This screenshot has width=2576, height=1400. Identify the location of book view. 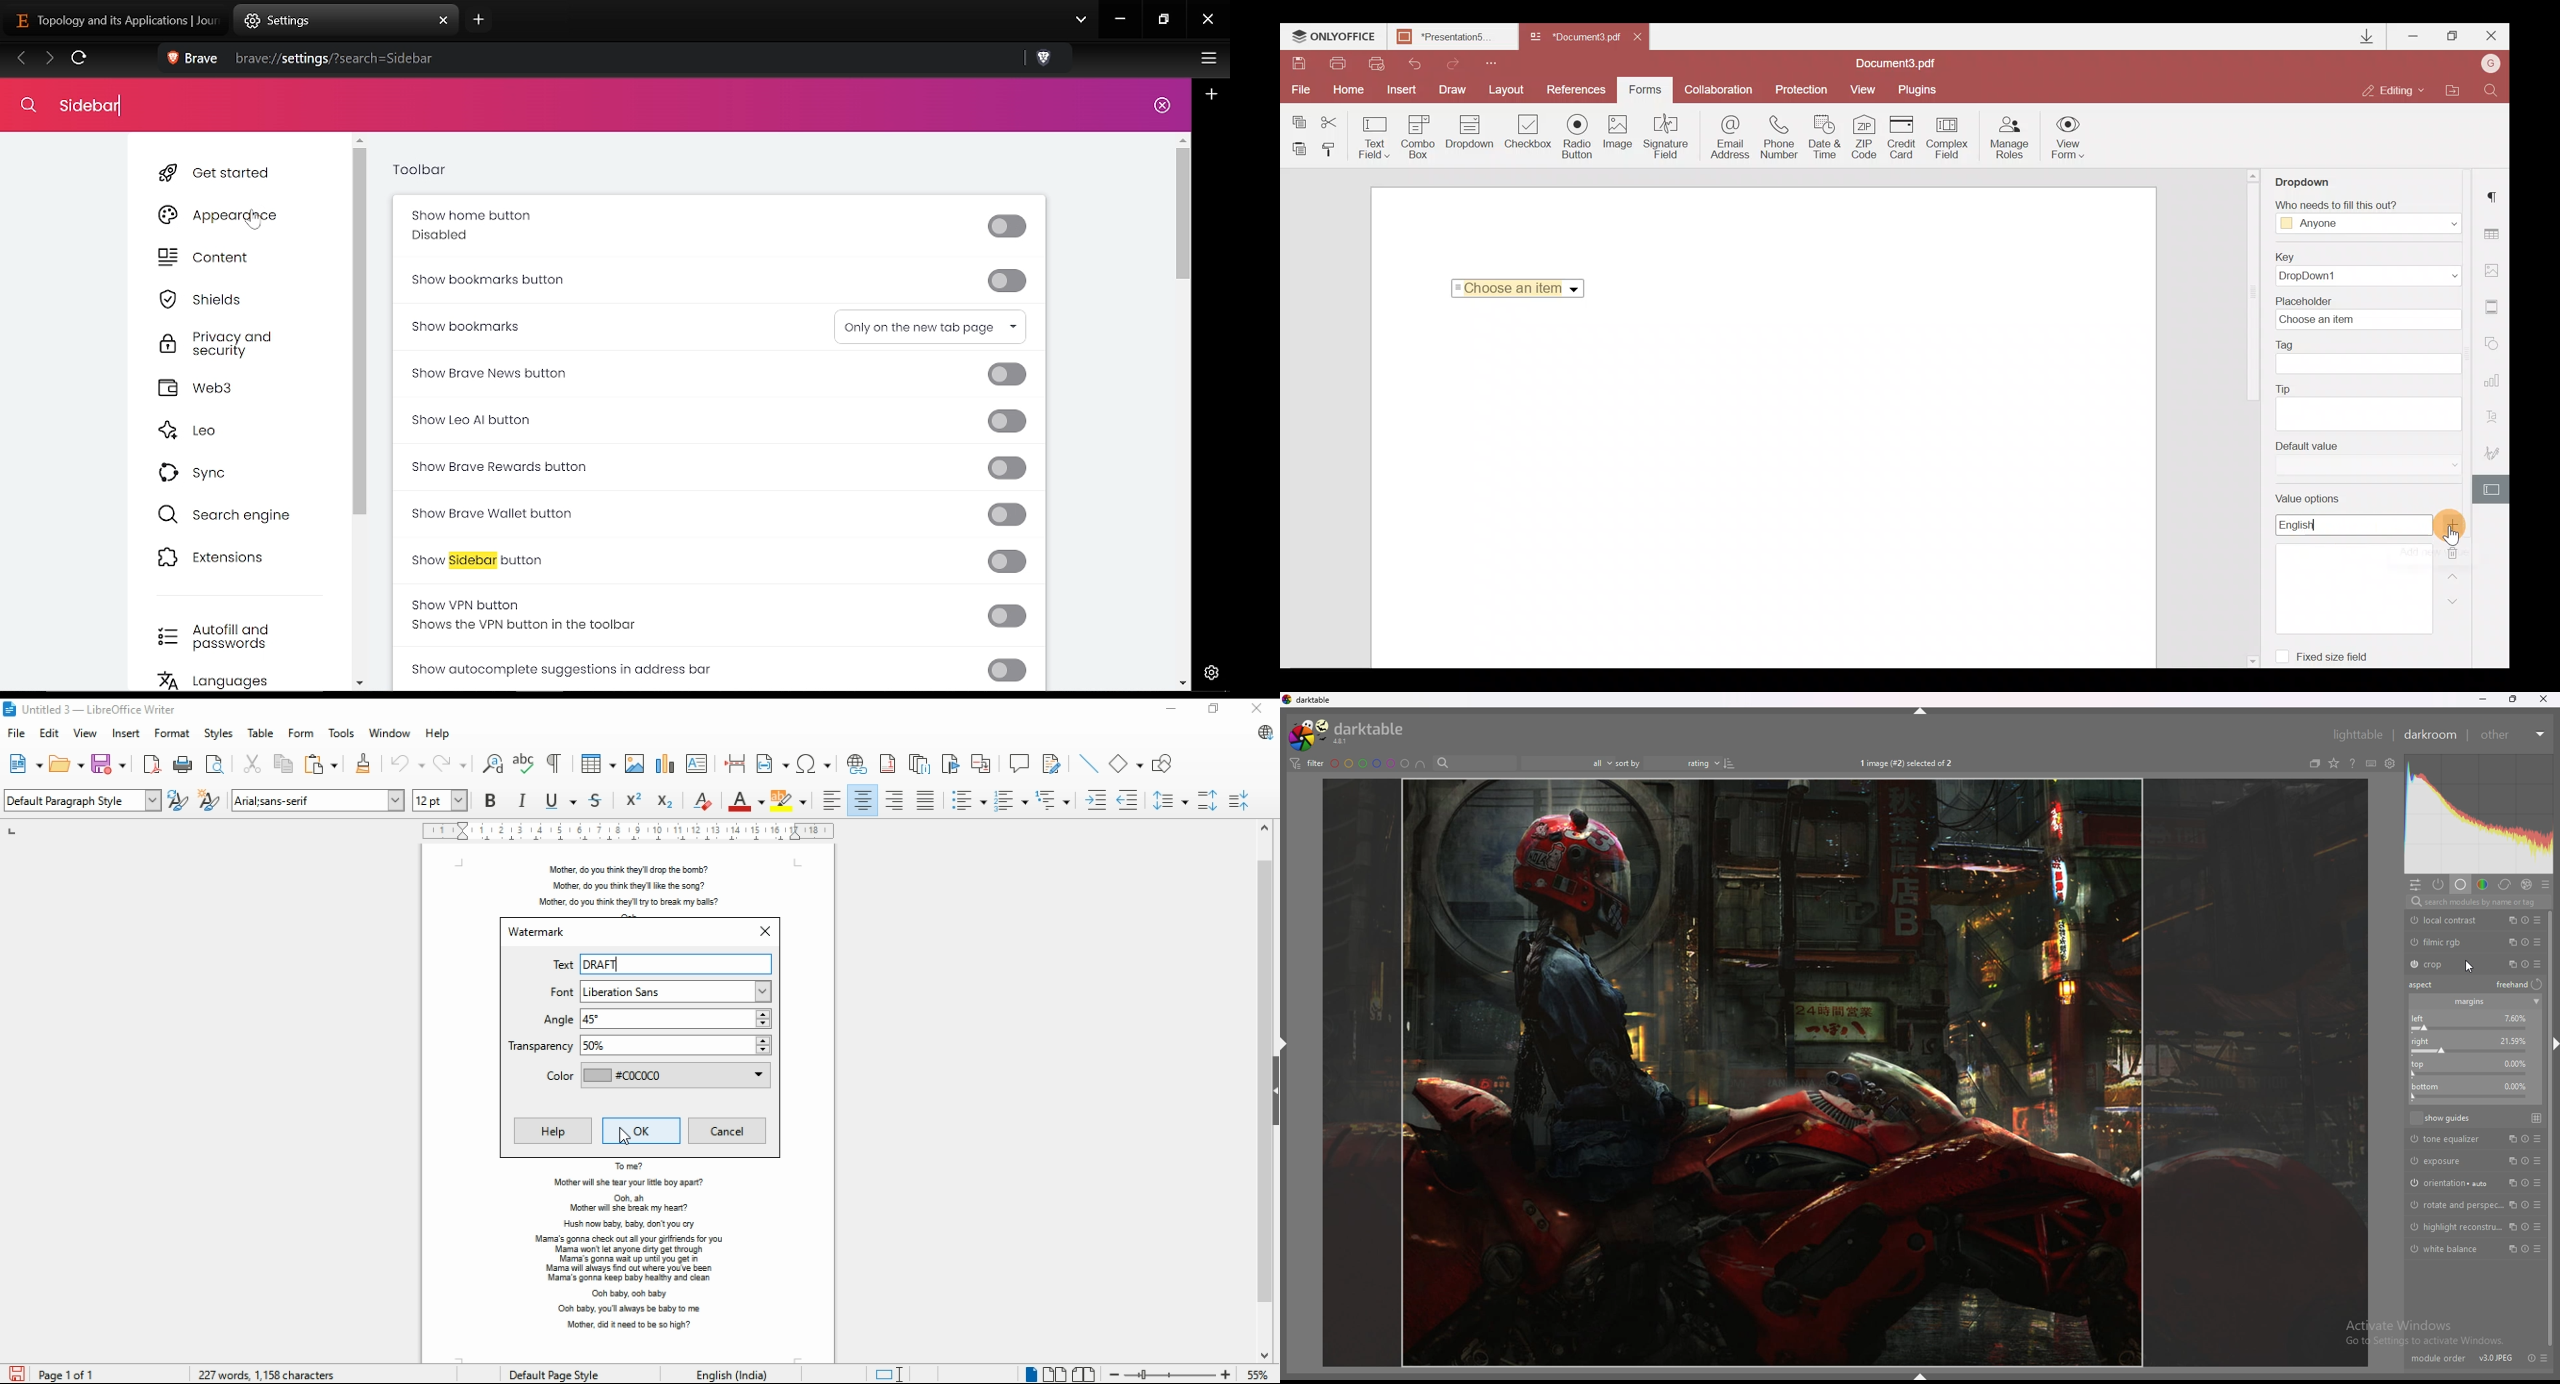
(1084, 1374).